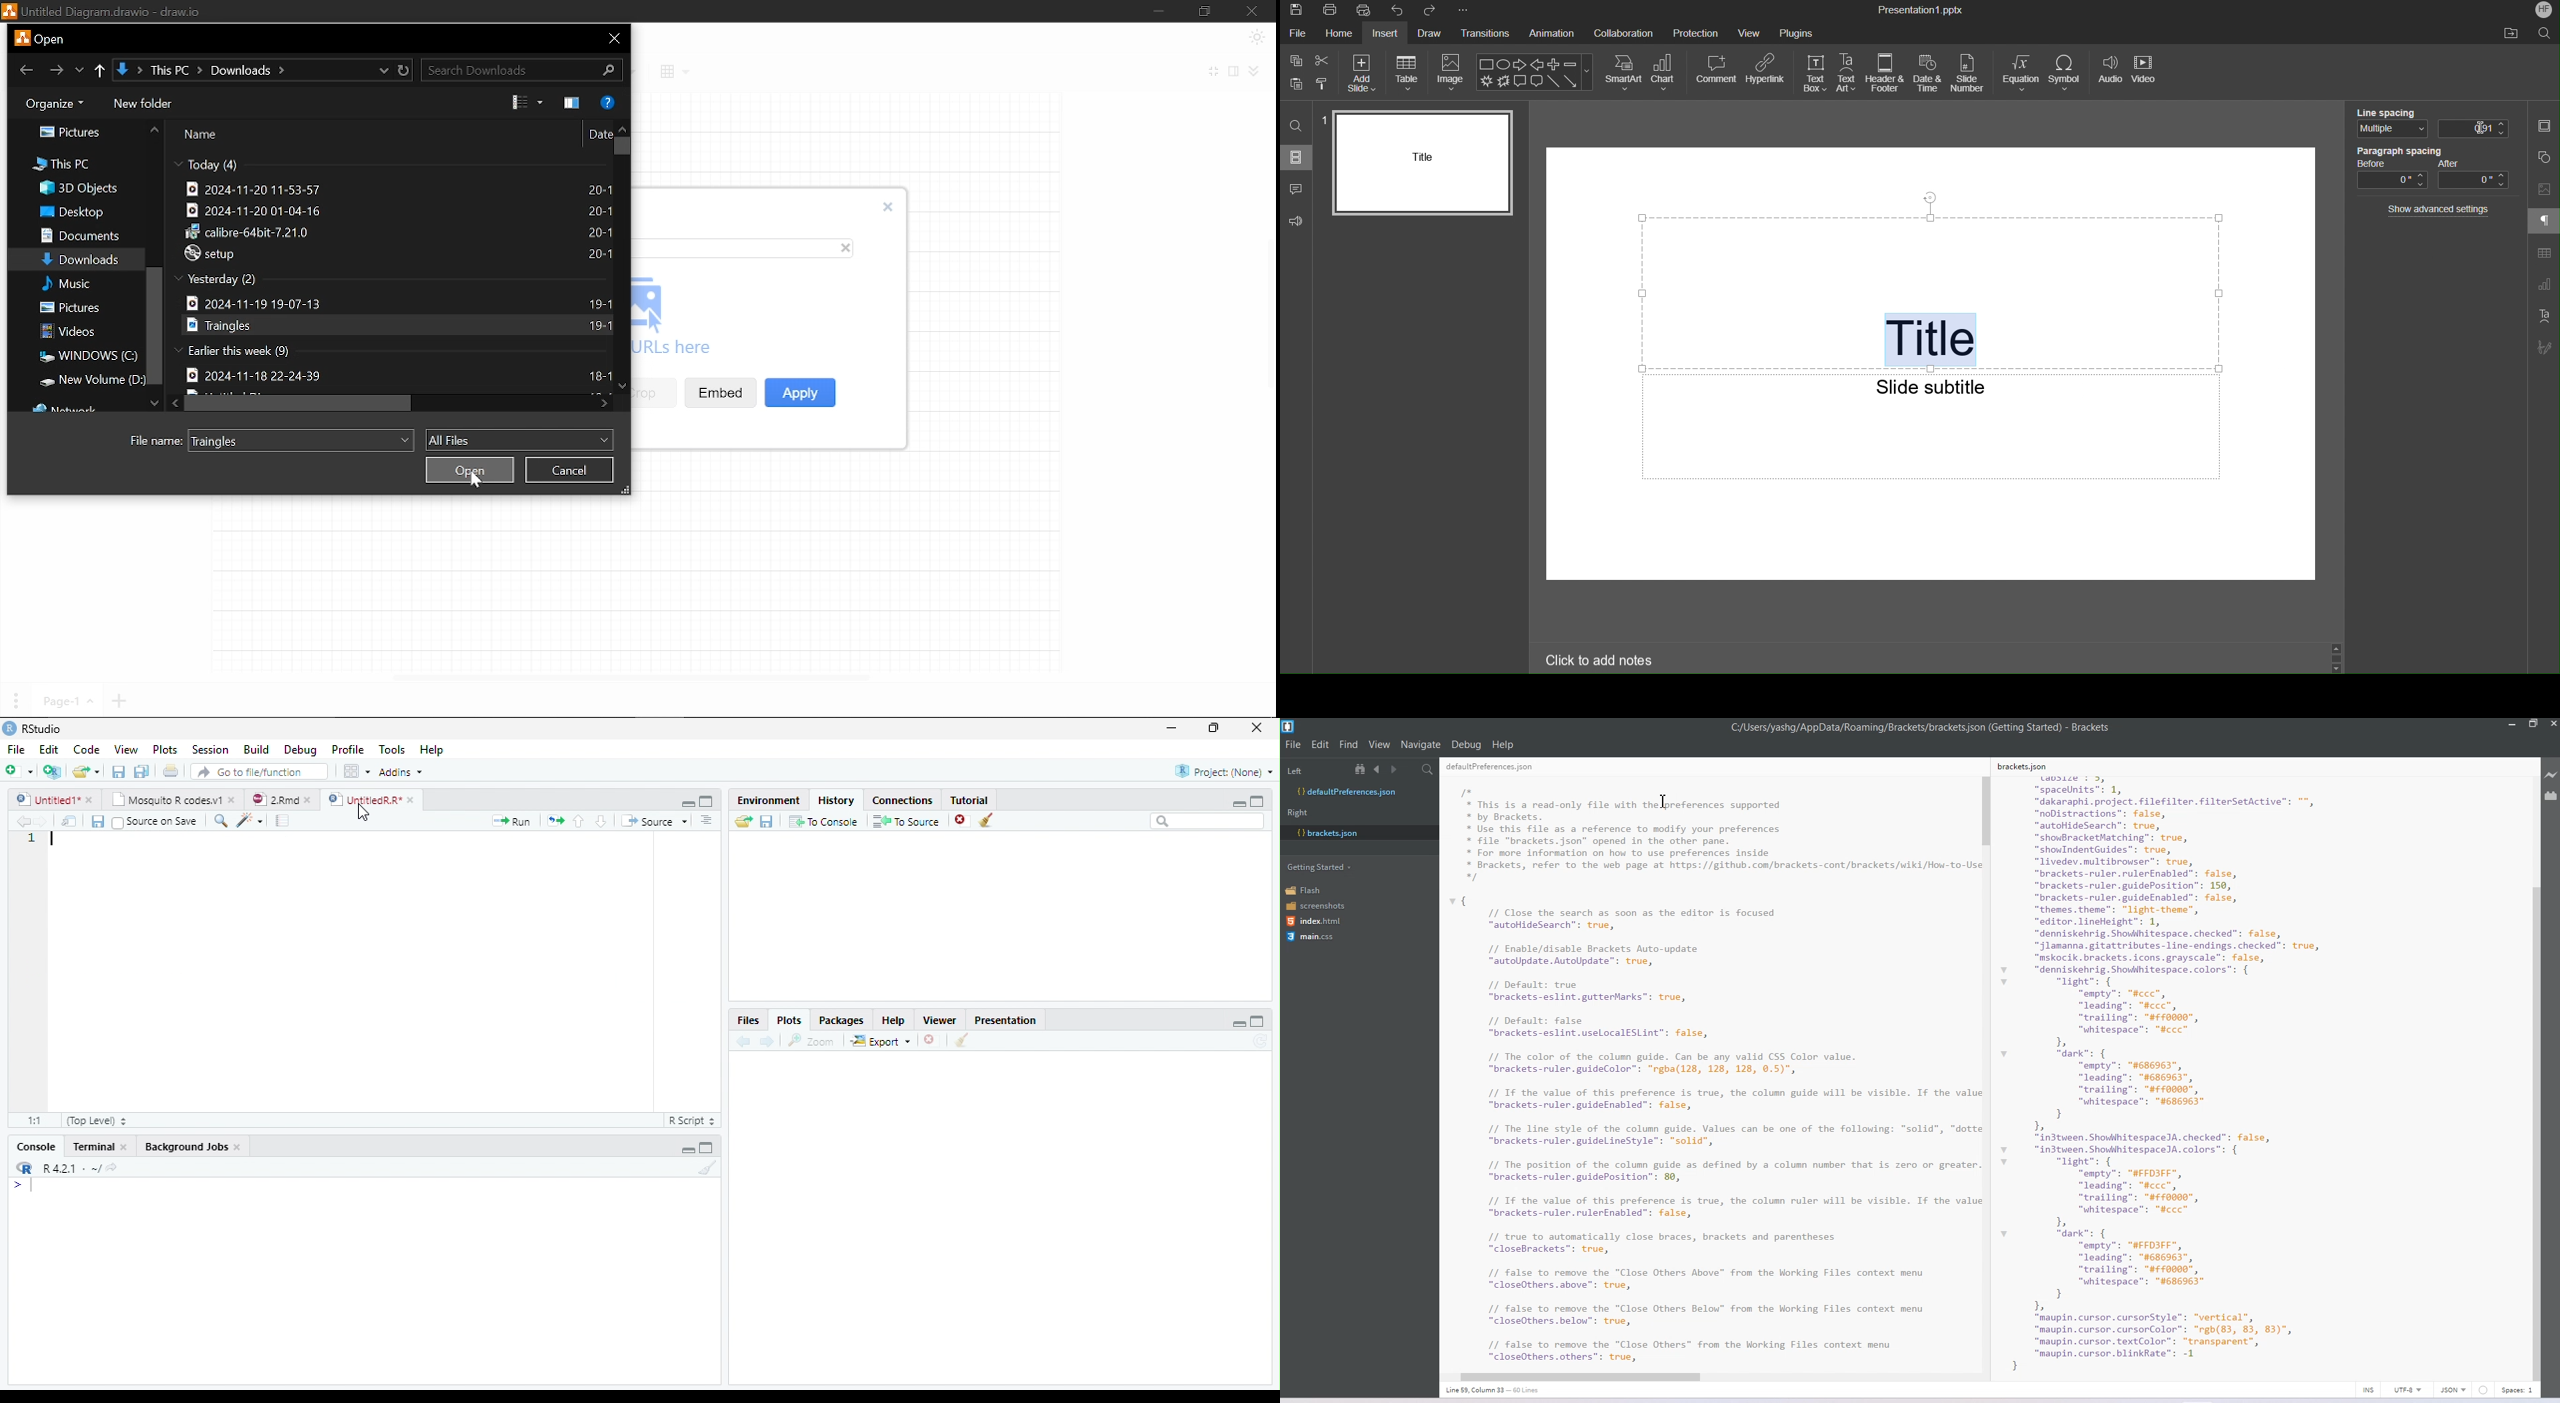 Image resolution: width=2576 pixels, height=1428 pixels. I want to click on Tools, so click(392, 749).